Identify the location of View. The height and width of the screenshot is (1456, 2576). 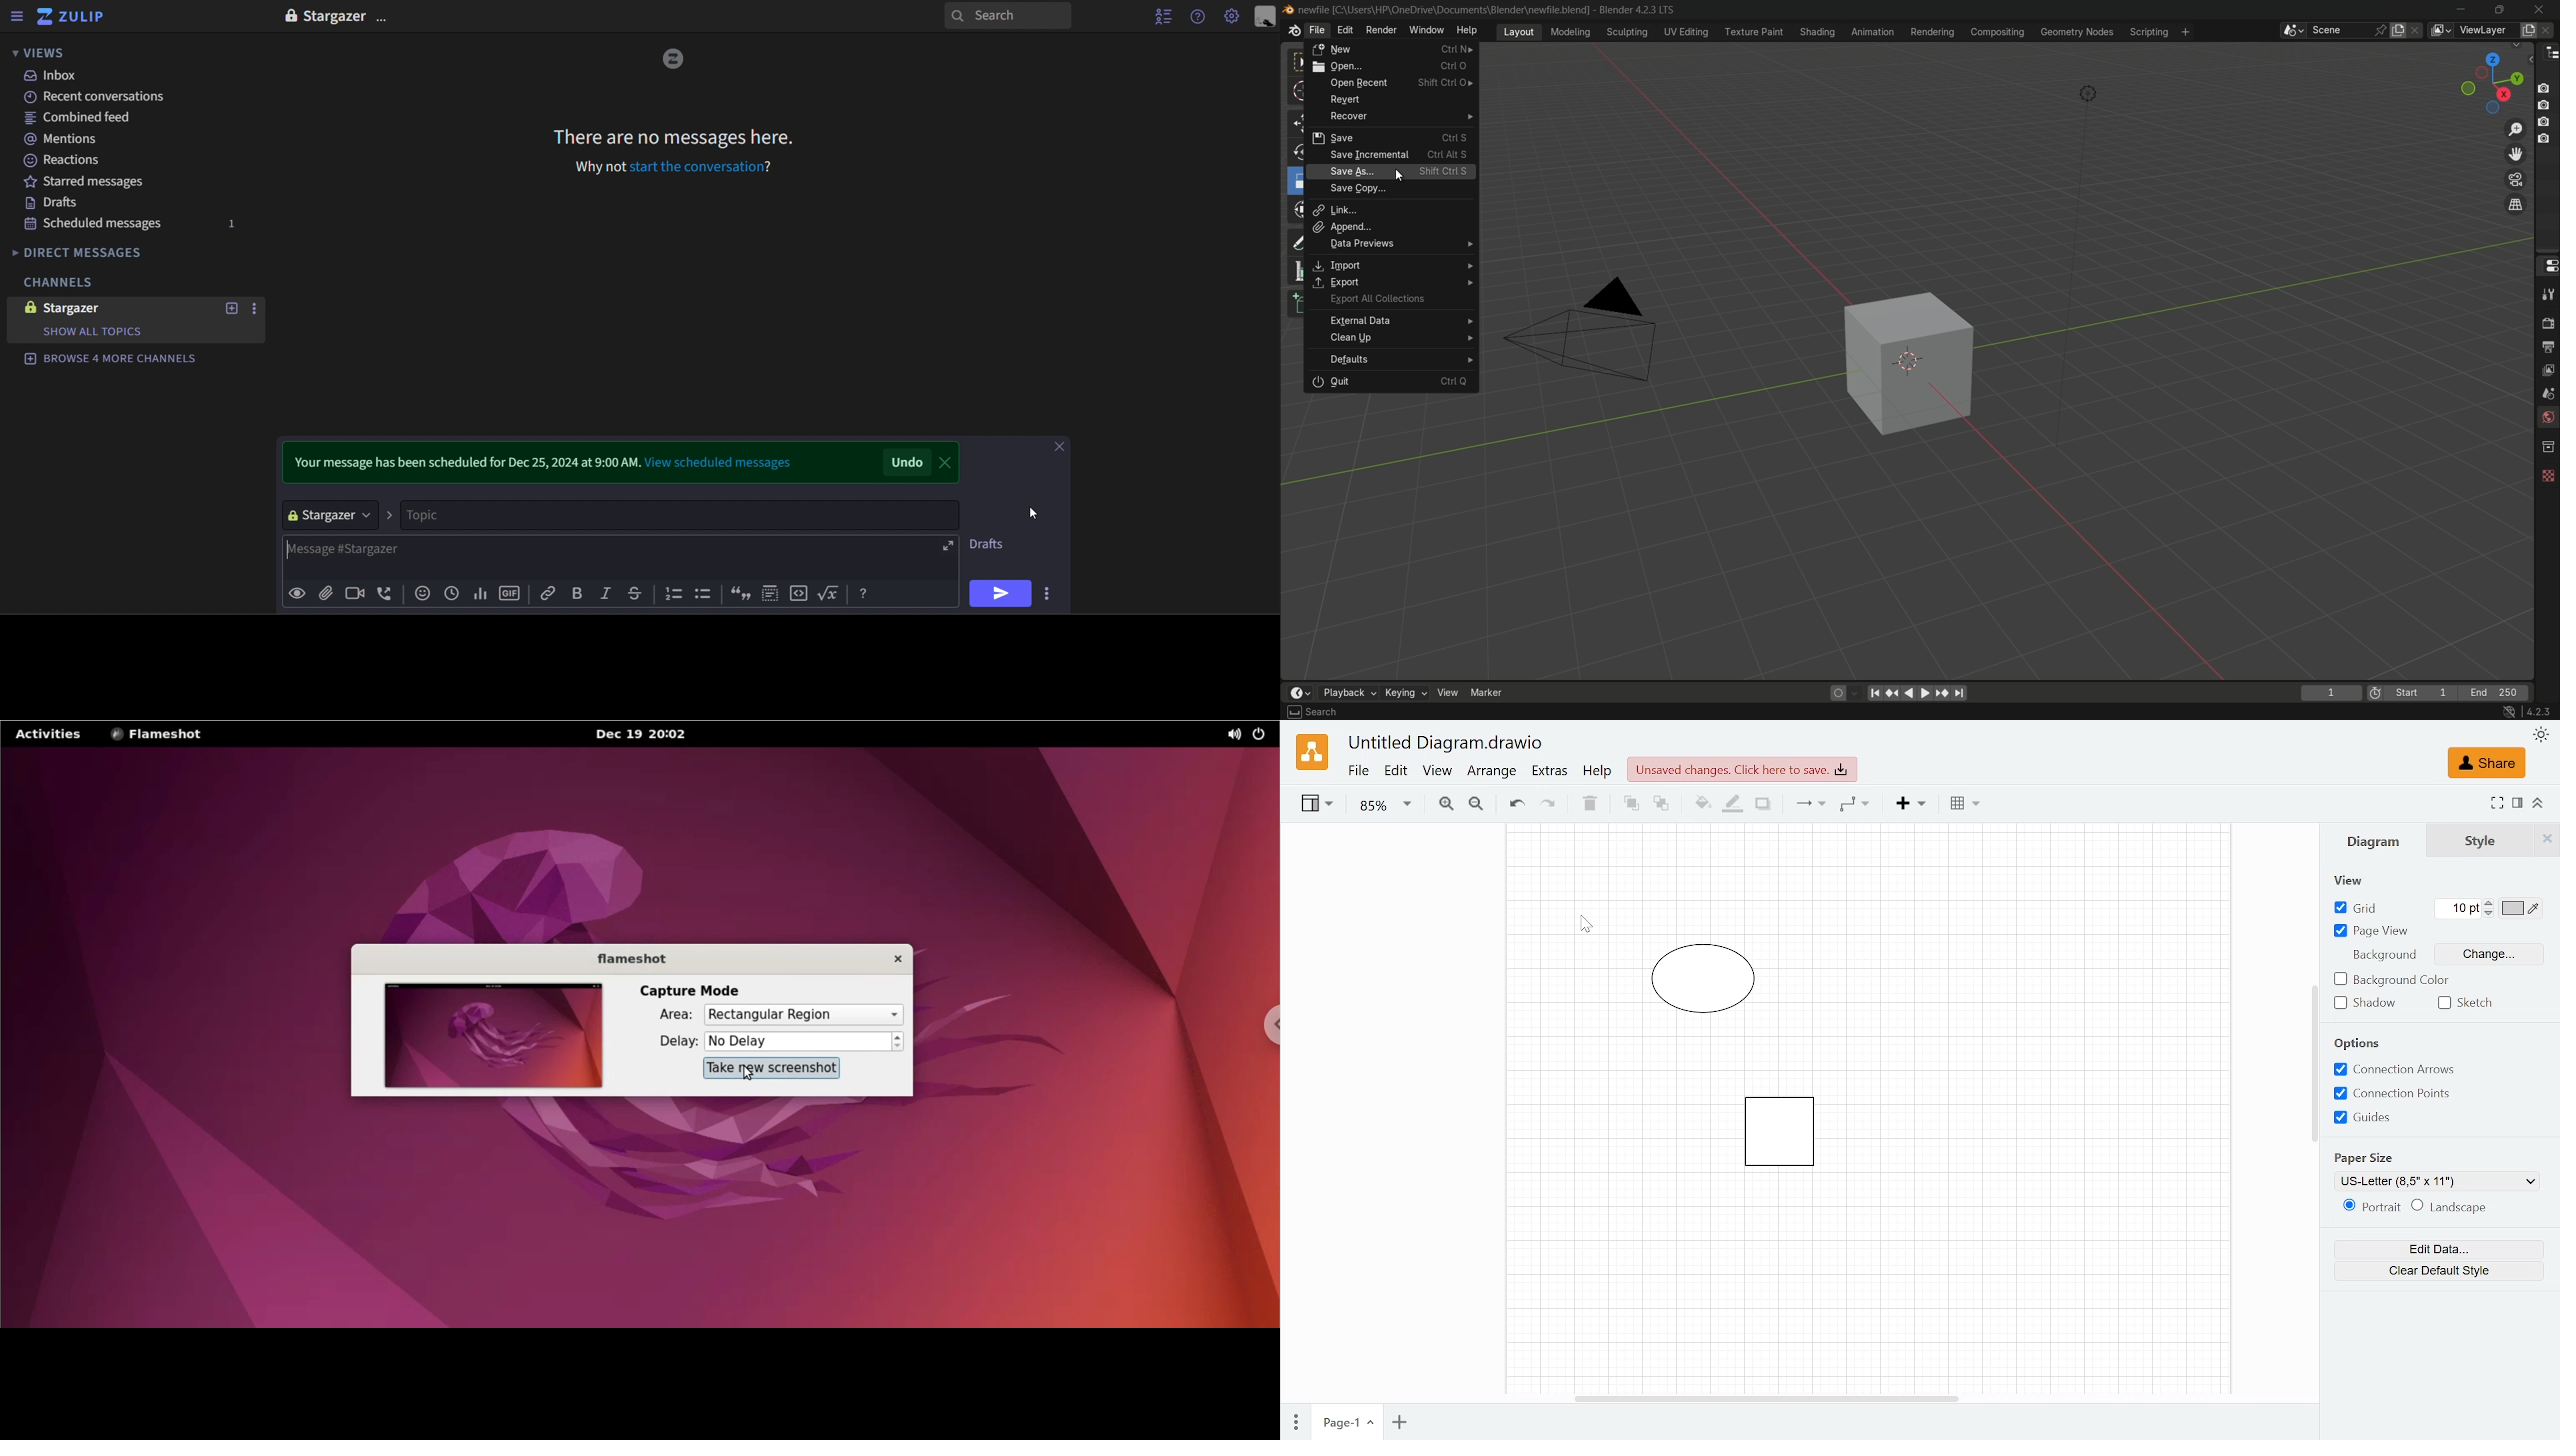
(2360, 880).